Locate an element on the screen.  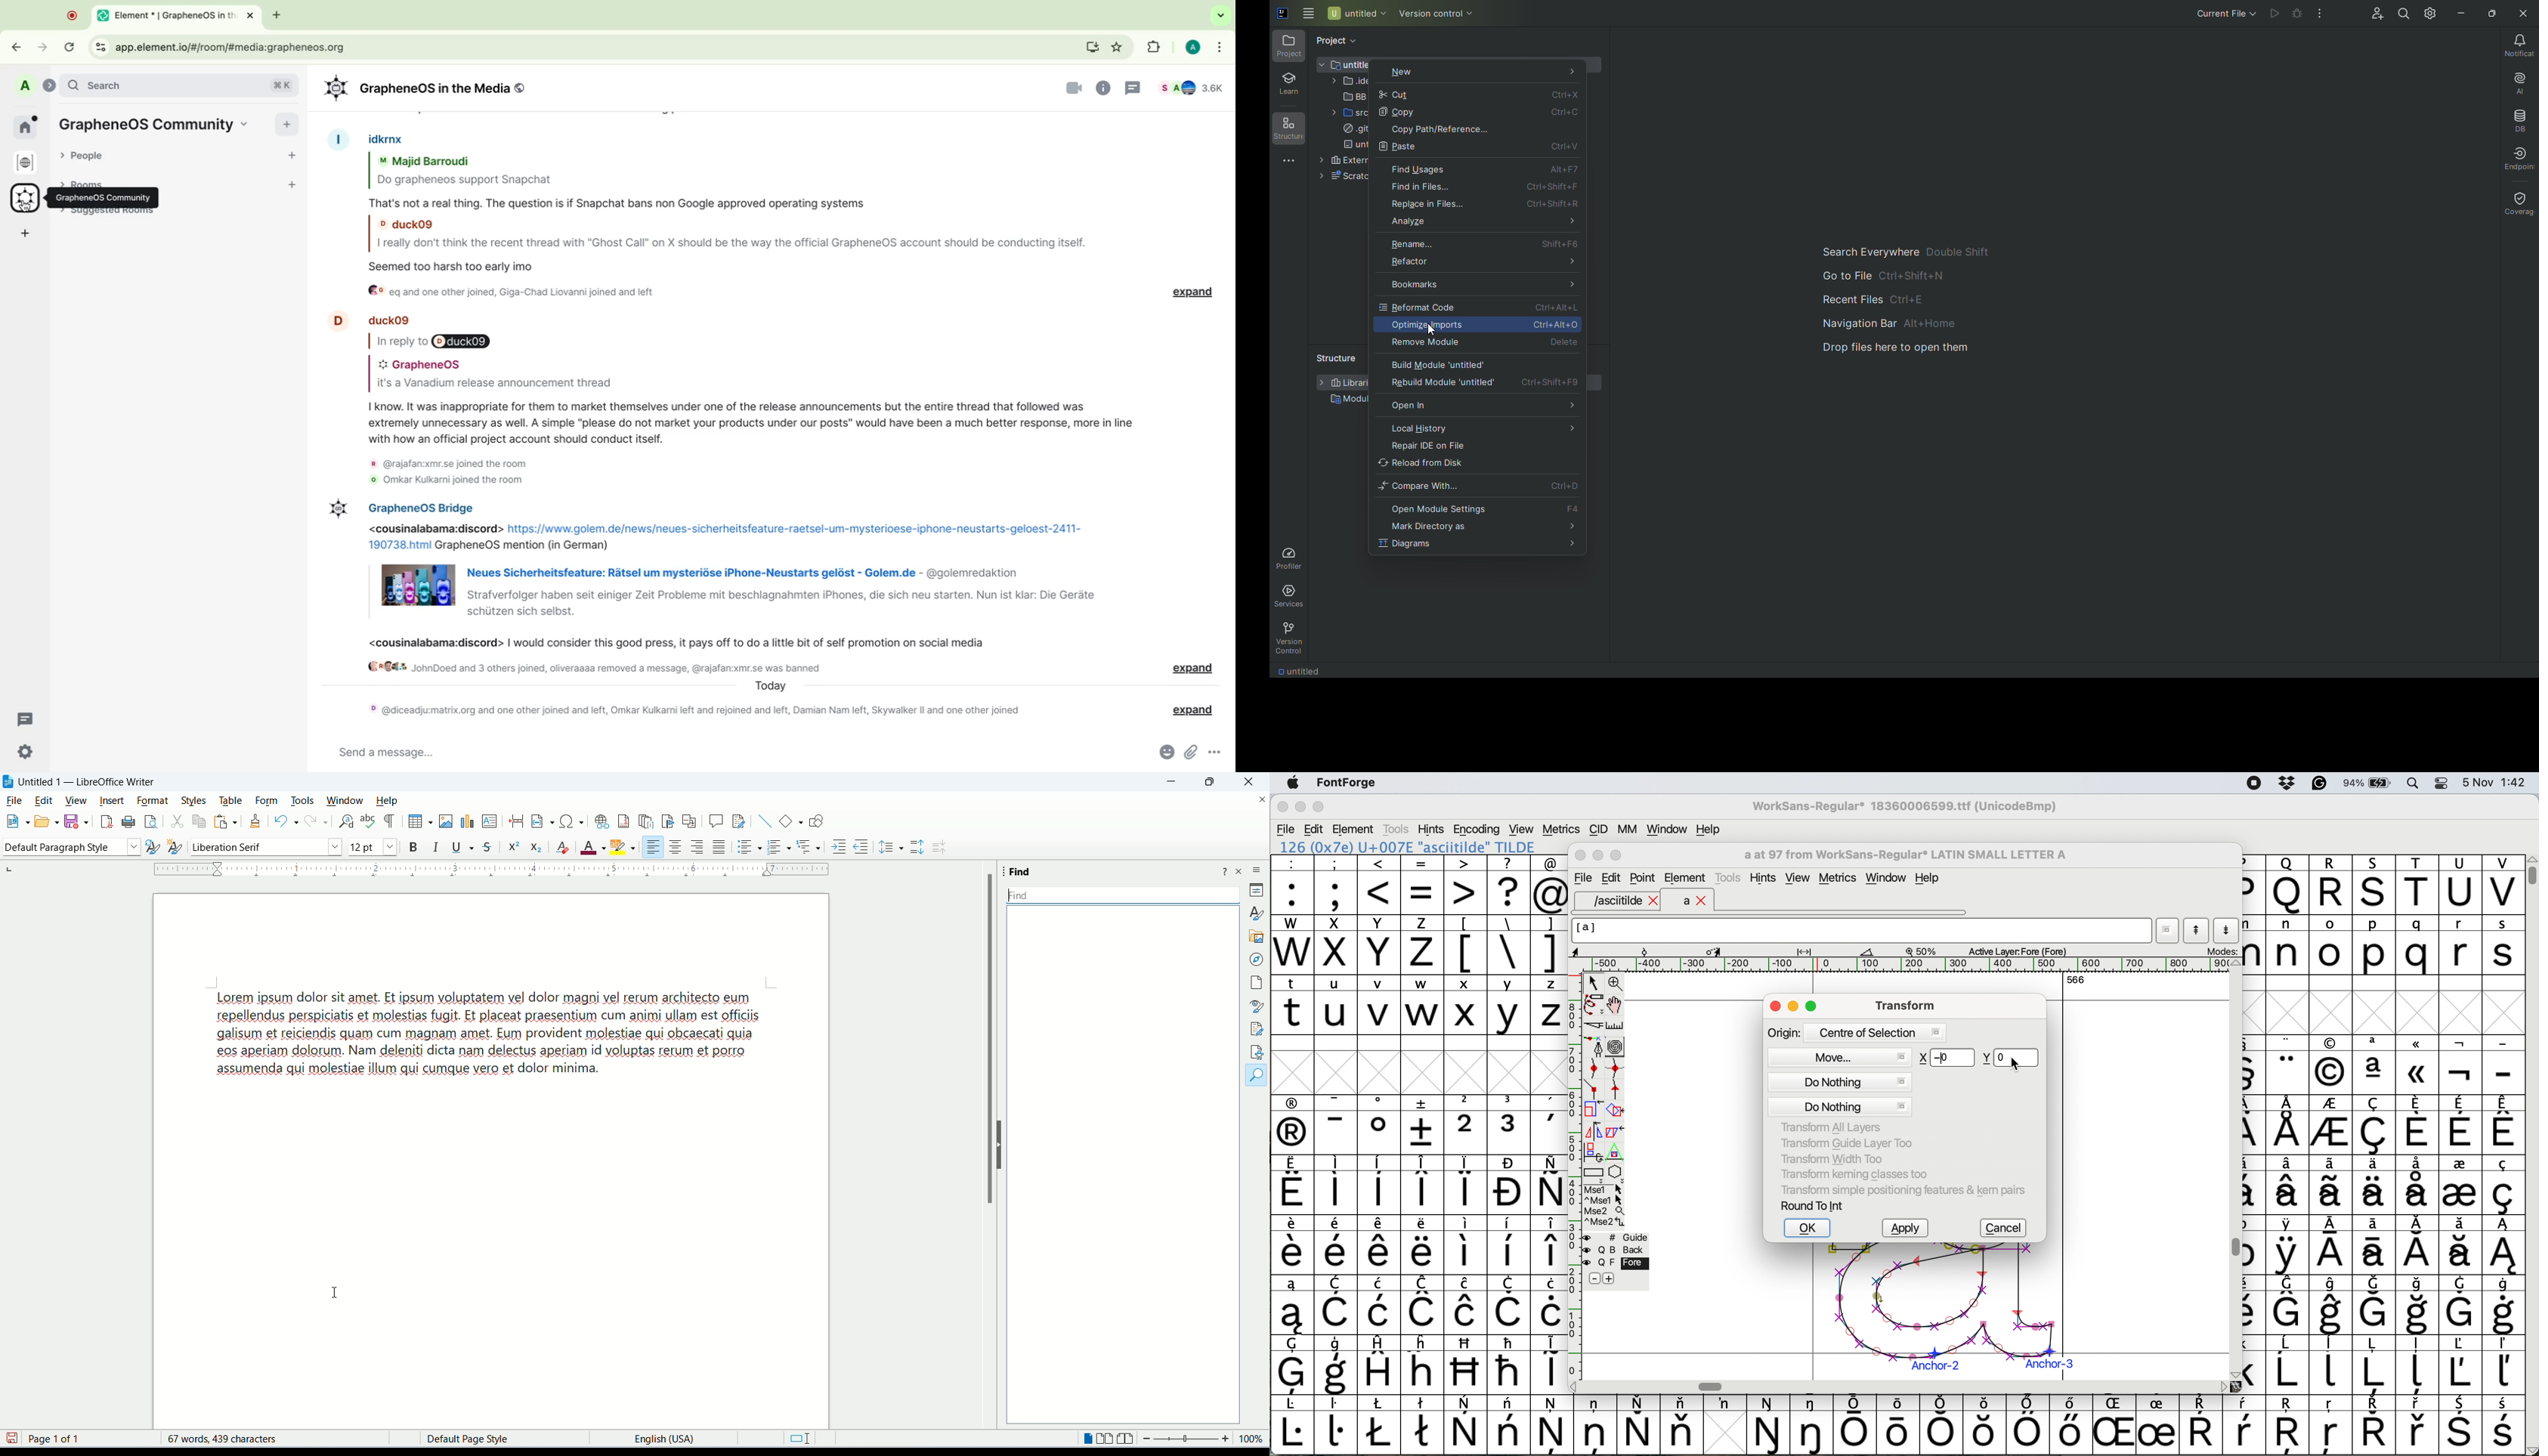
insert table is located at coordinates (413, 821).